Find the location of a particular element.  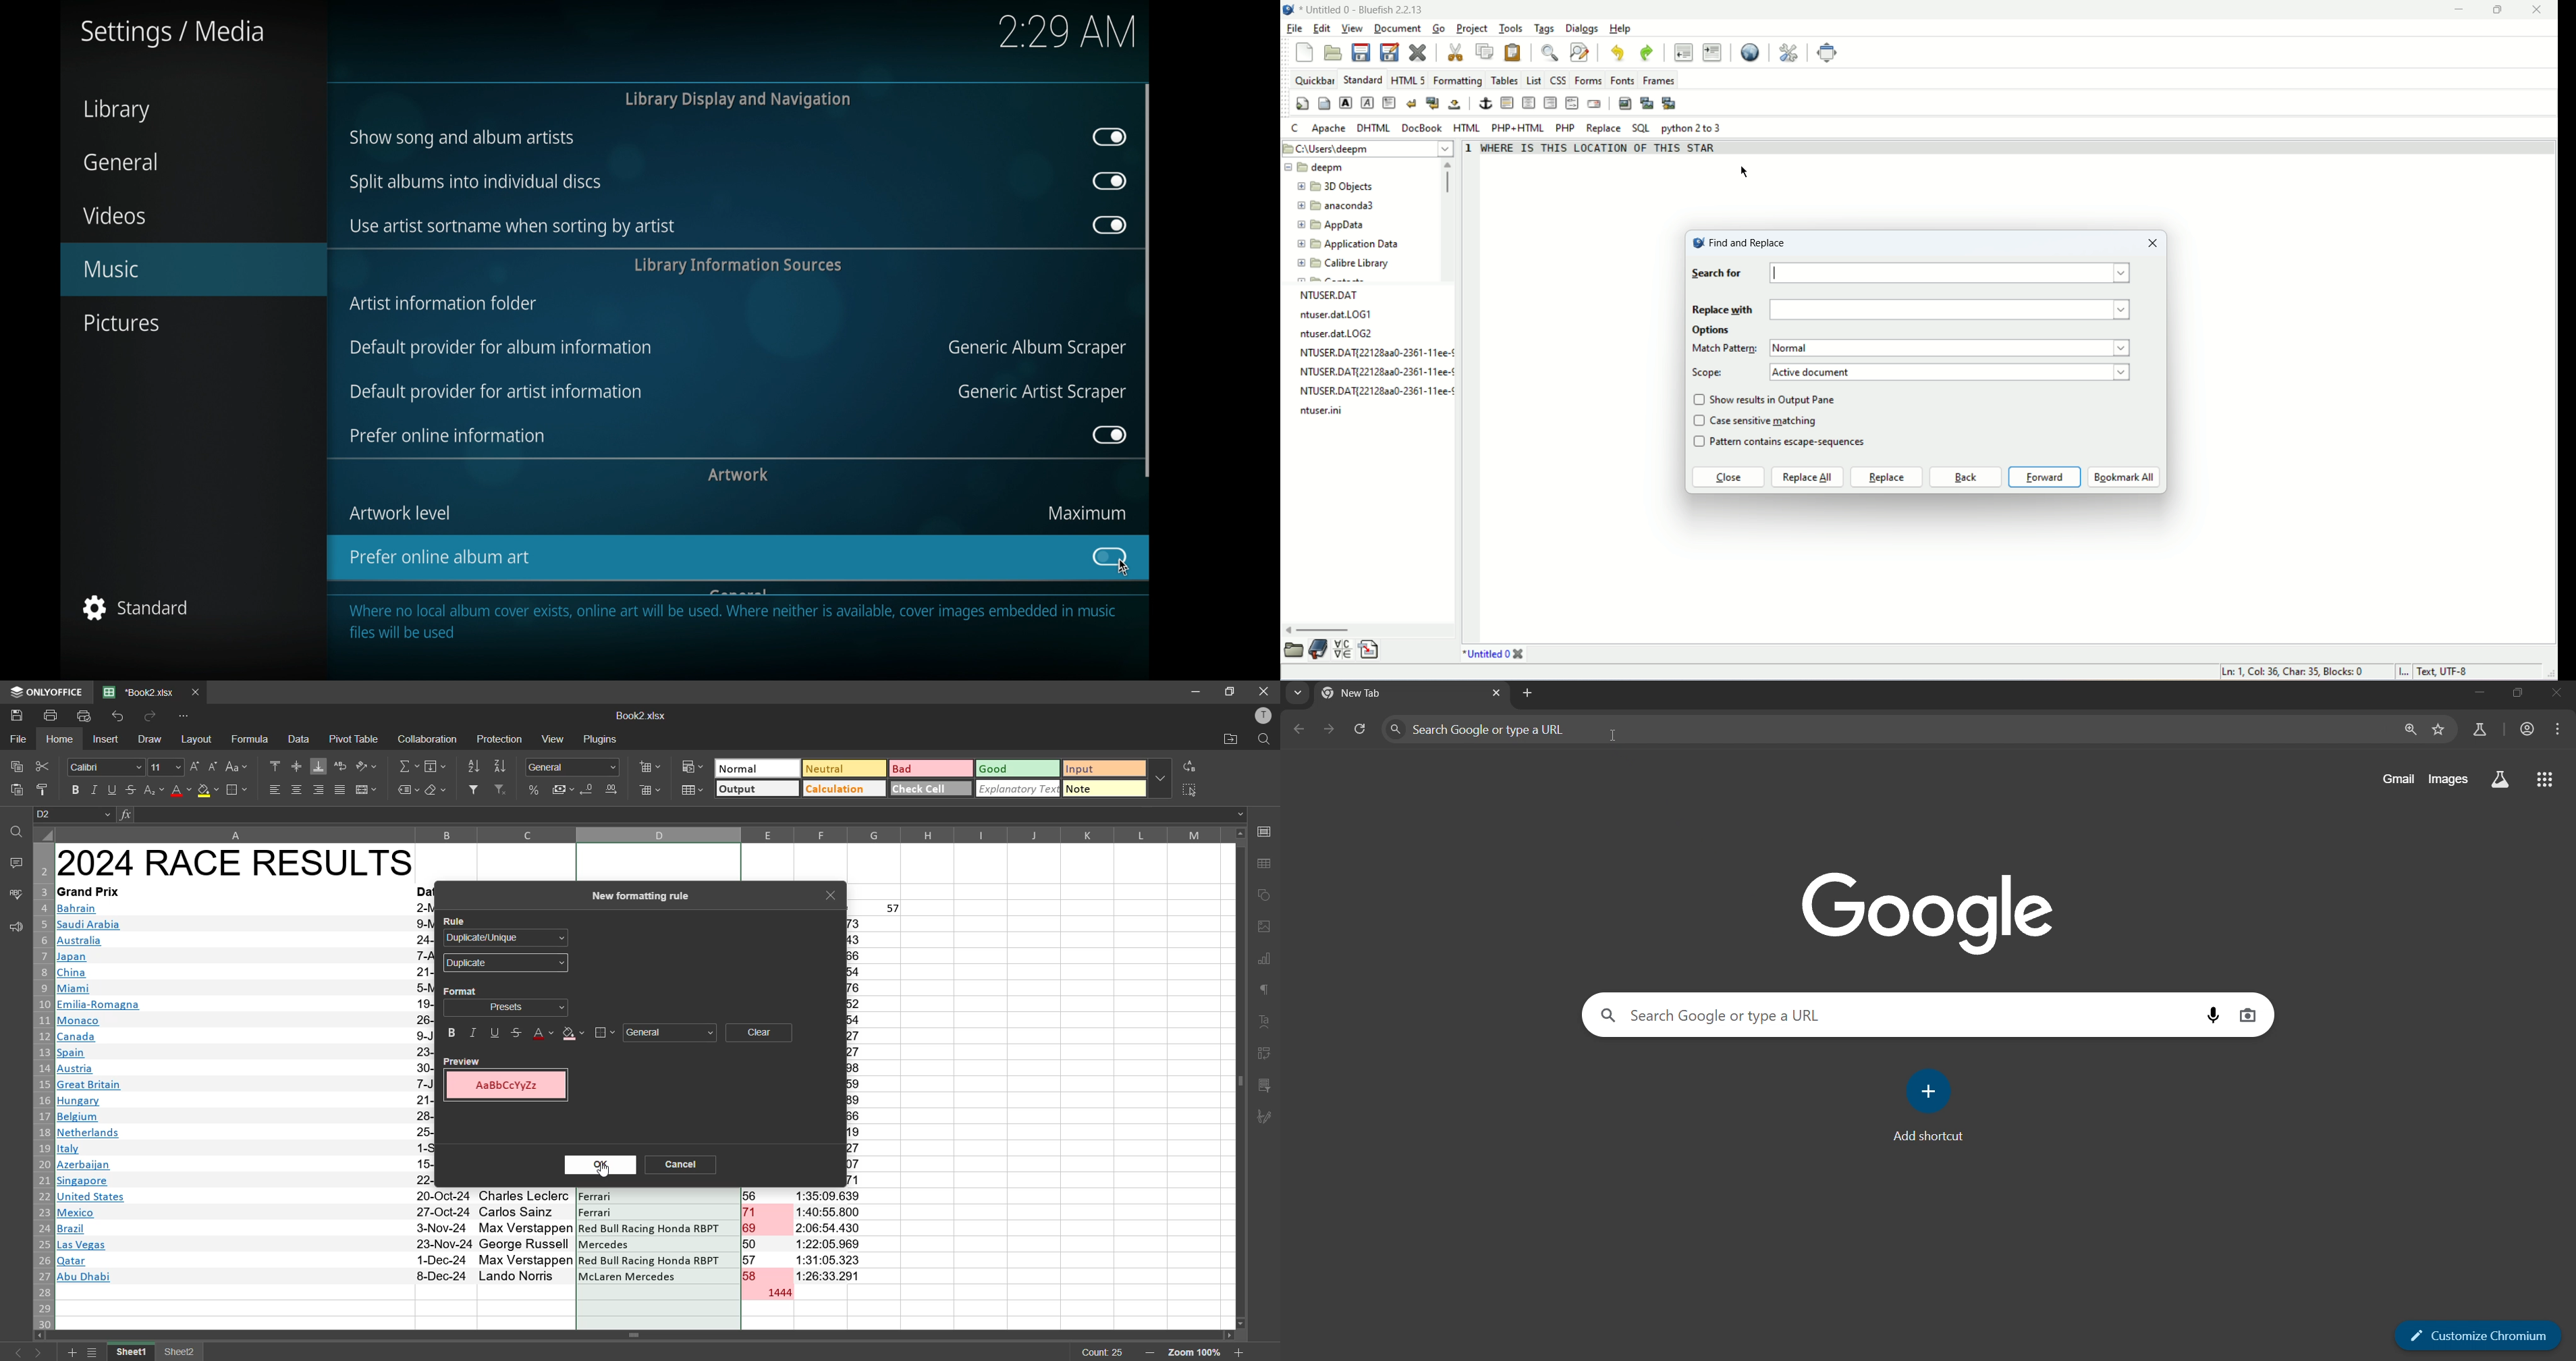

new tab is located at coordinates (1528, 693).